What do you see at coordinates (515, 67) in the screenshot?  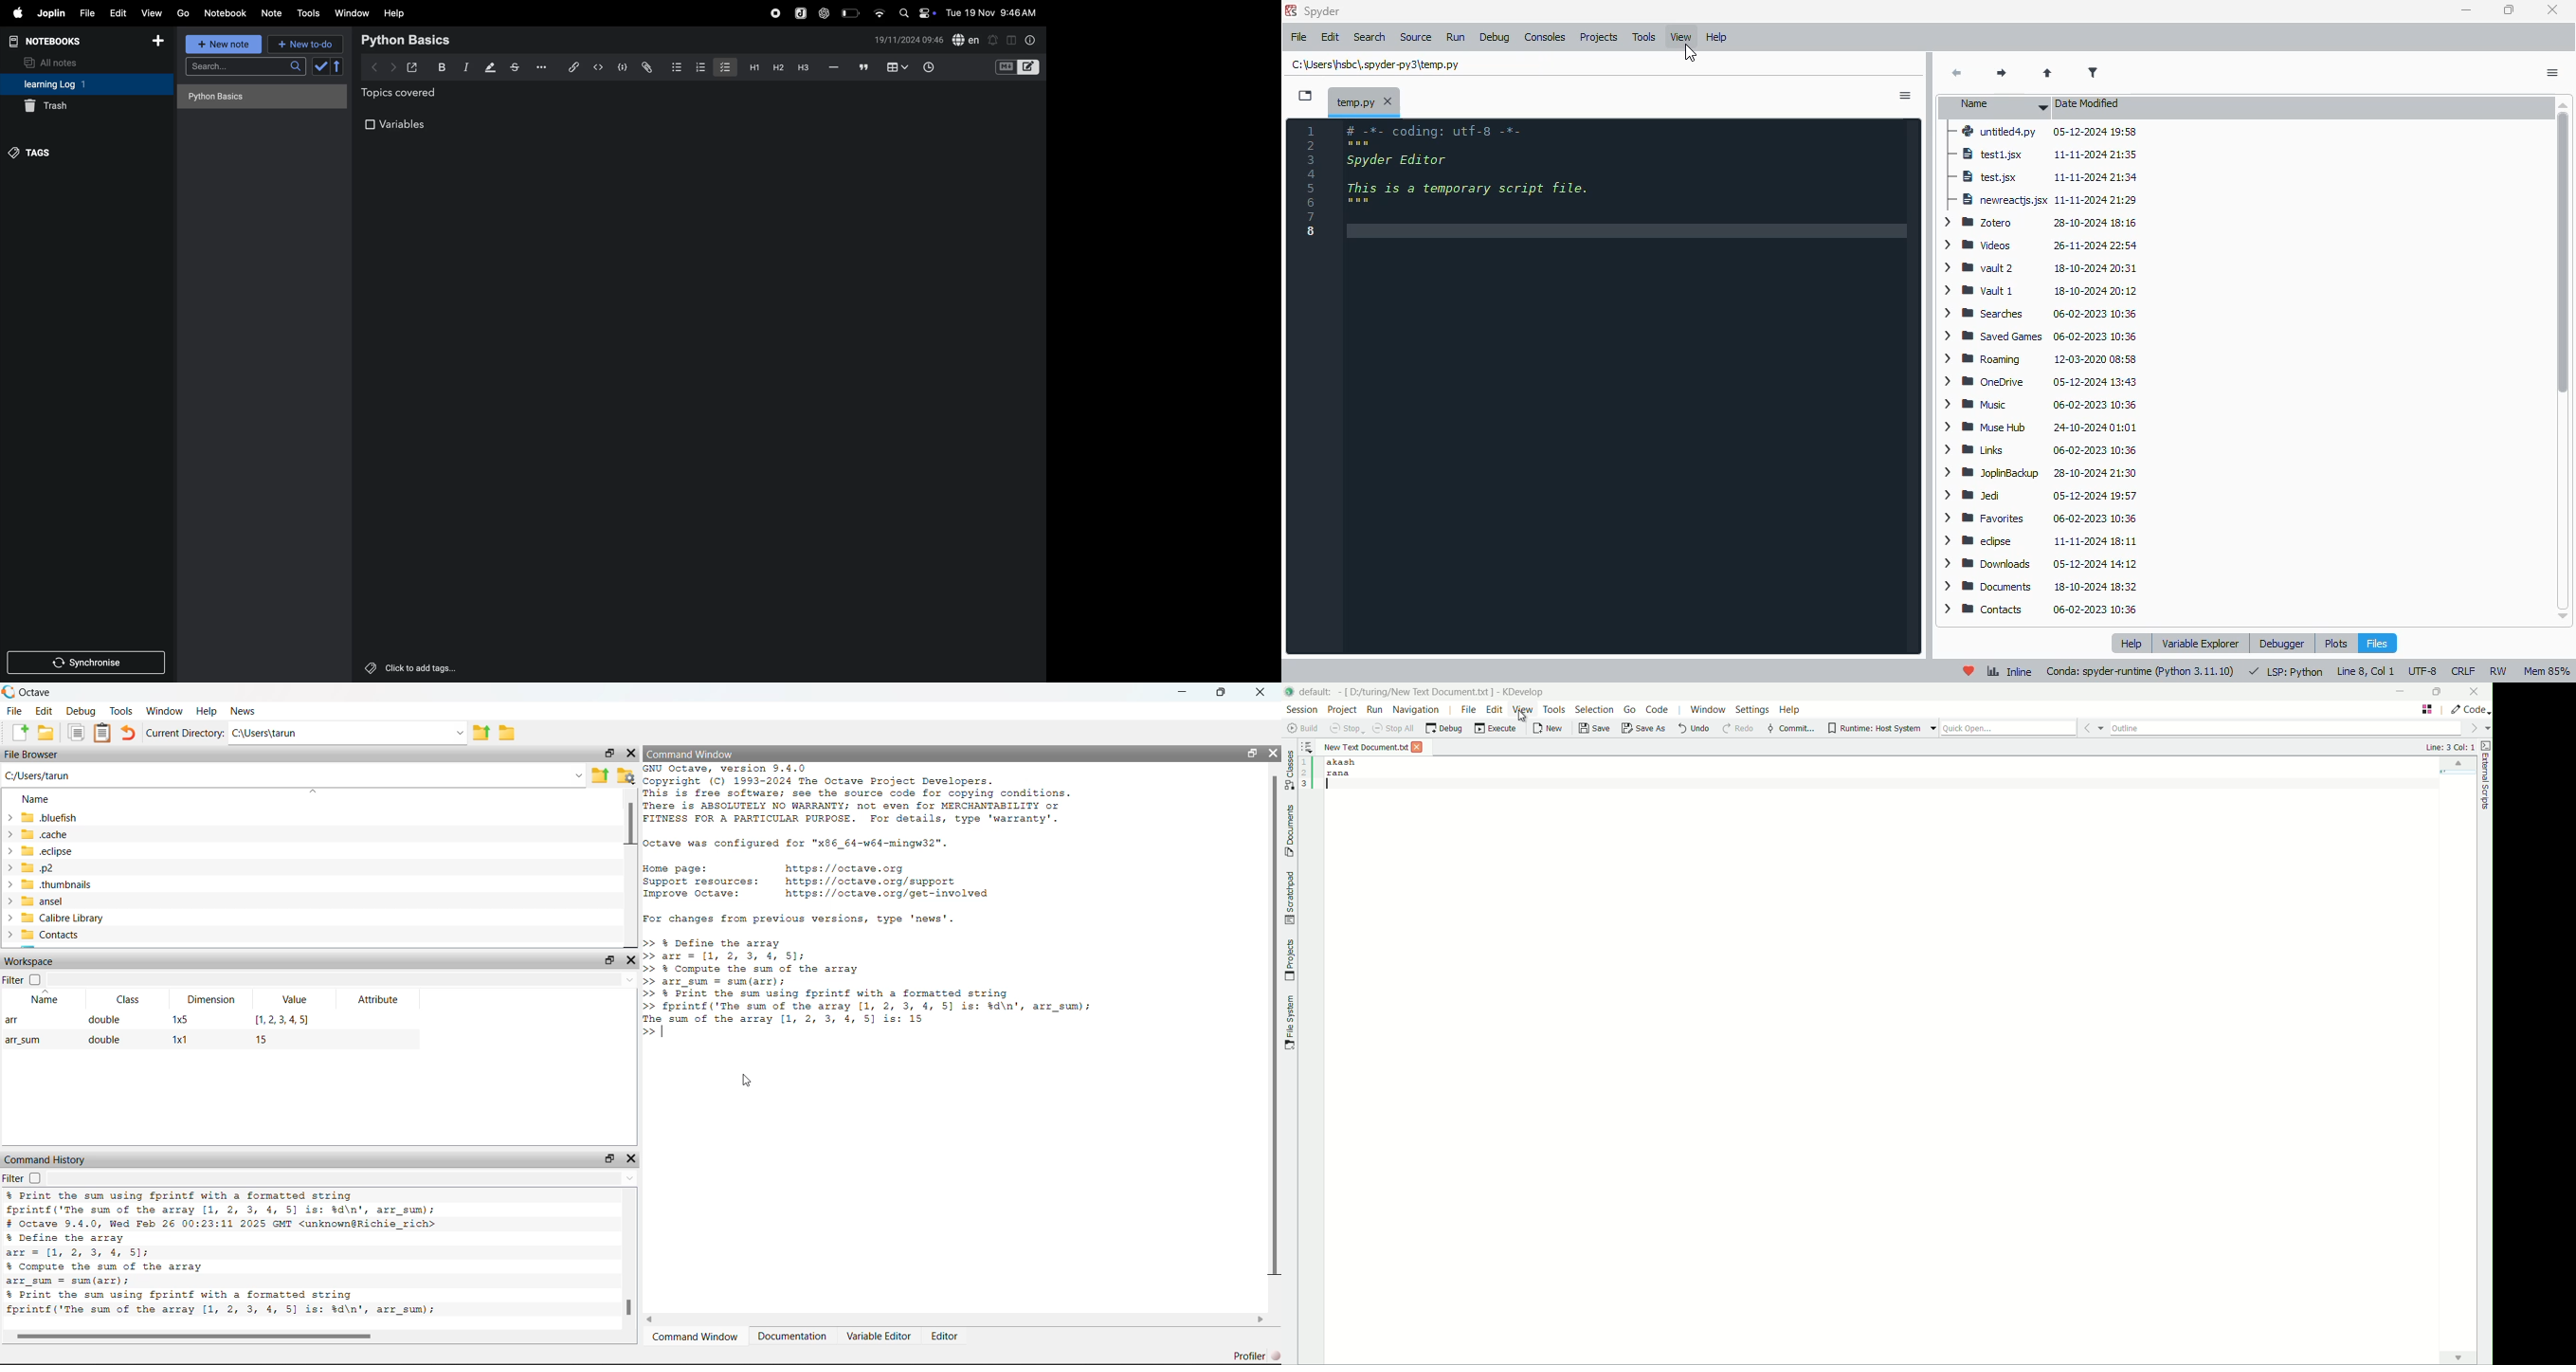 I see `strike through` at bounding box center [515, 67].